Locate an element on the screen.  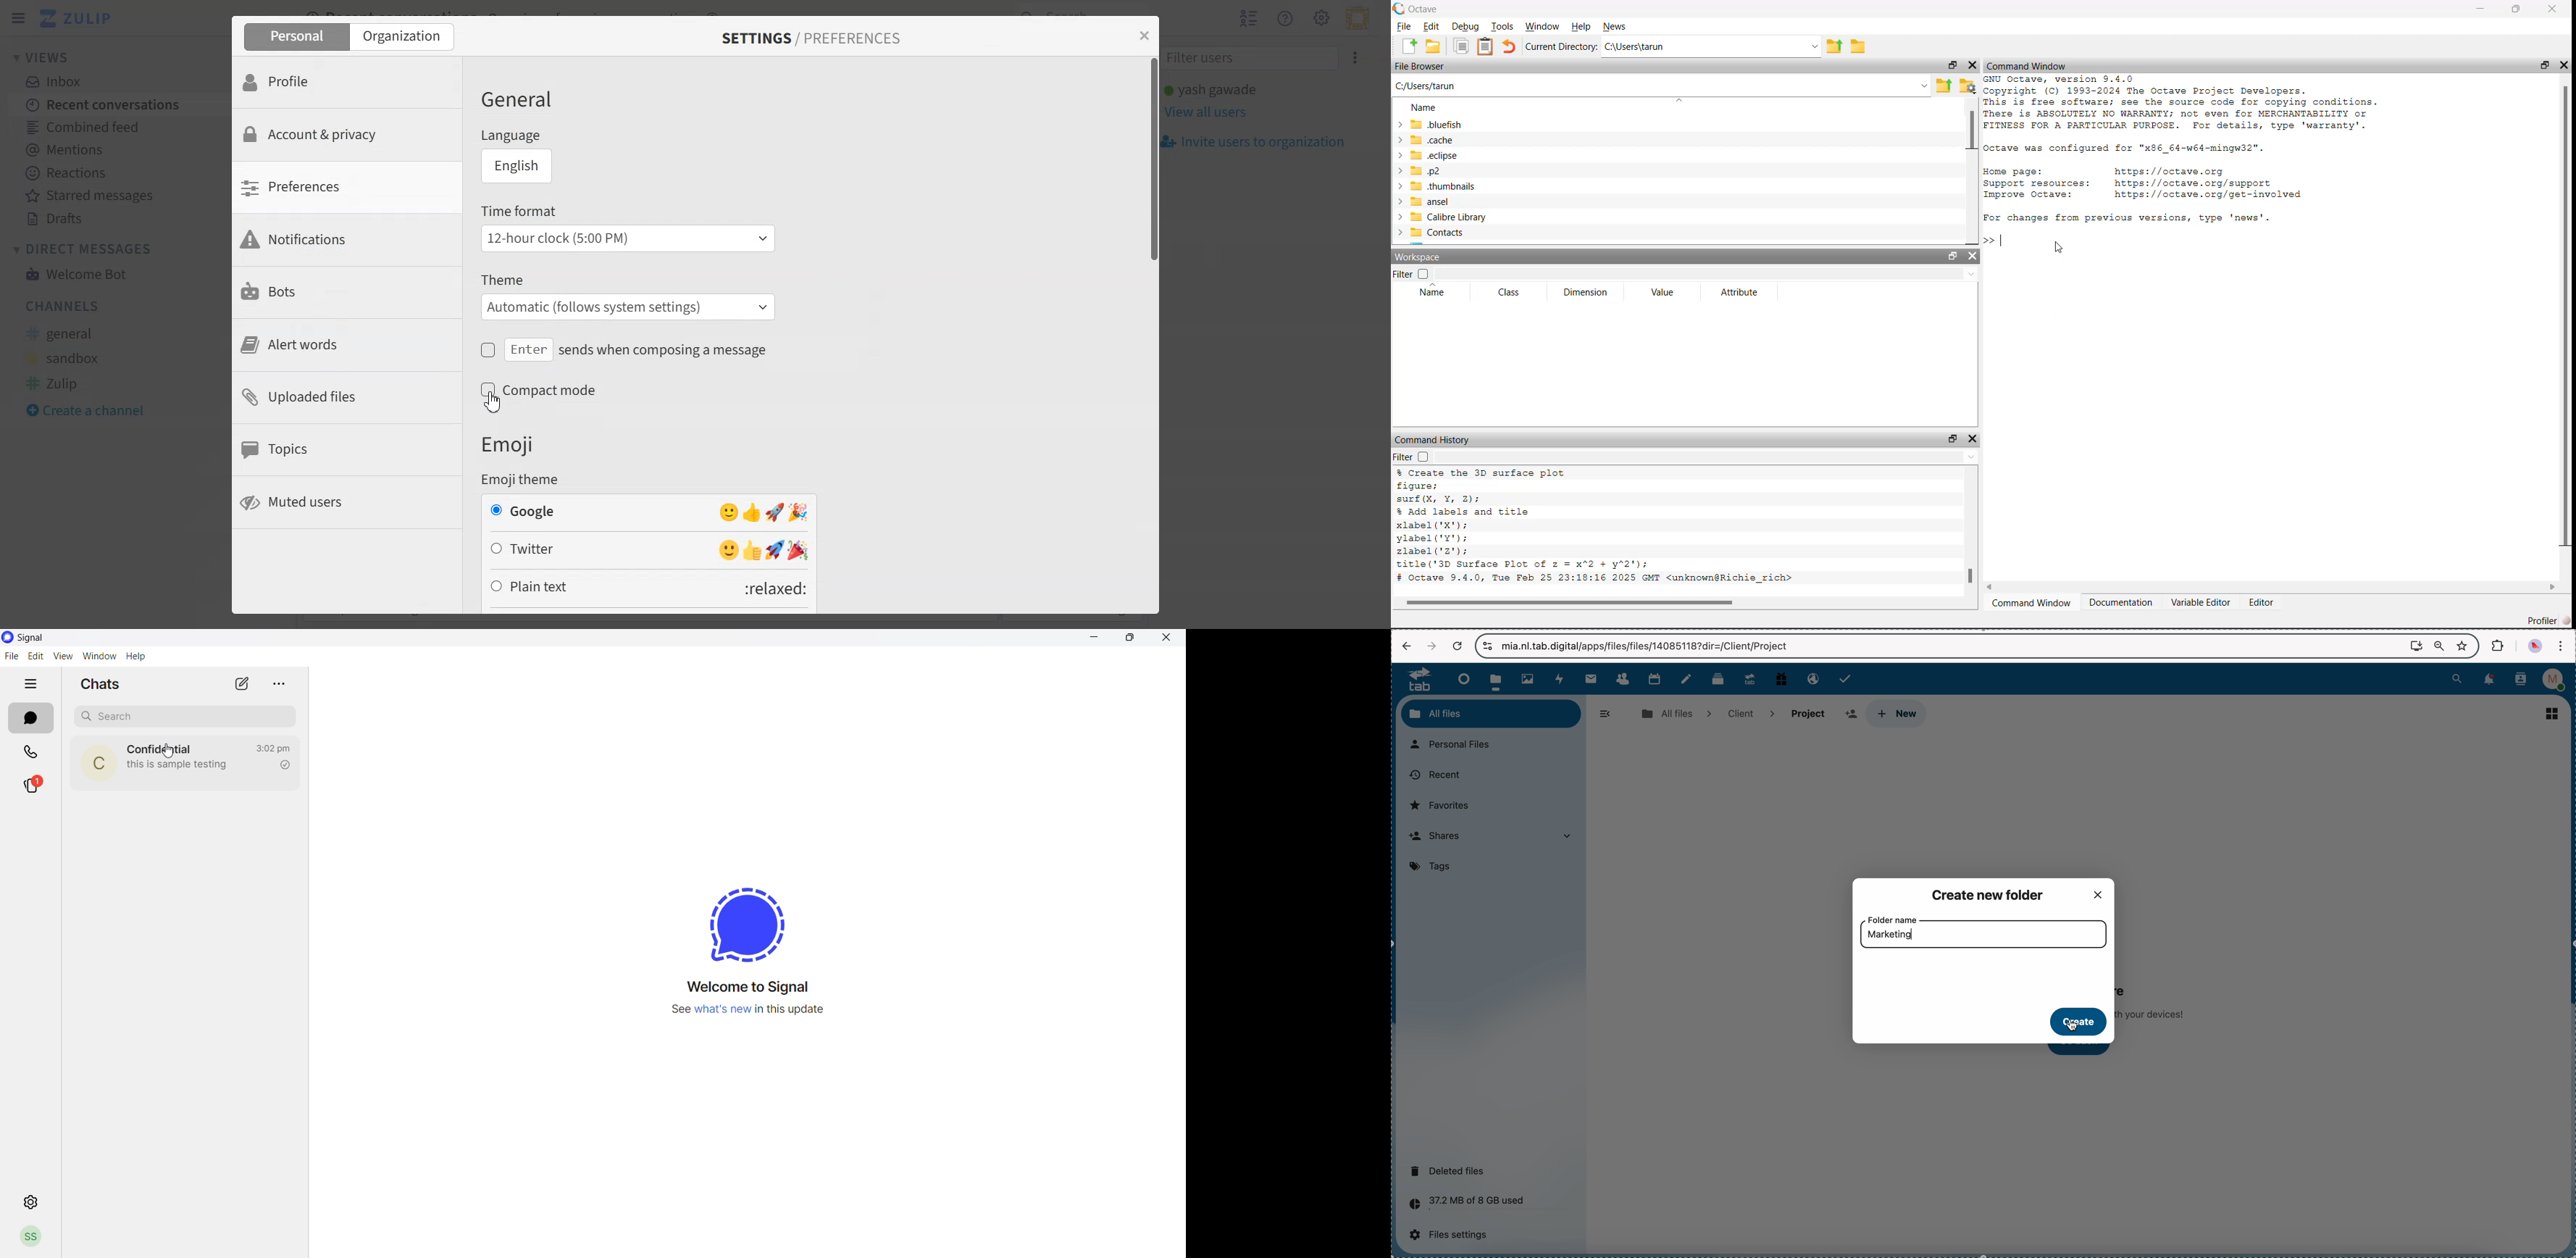
view is located at coordinates (66, 656).